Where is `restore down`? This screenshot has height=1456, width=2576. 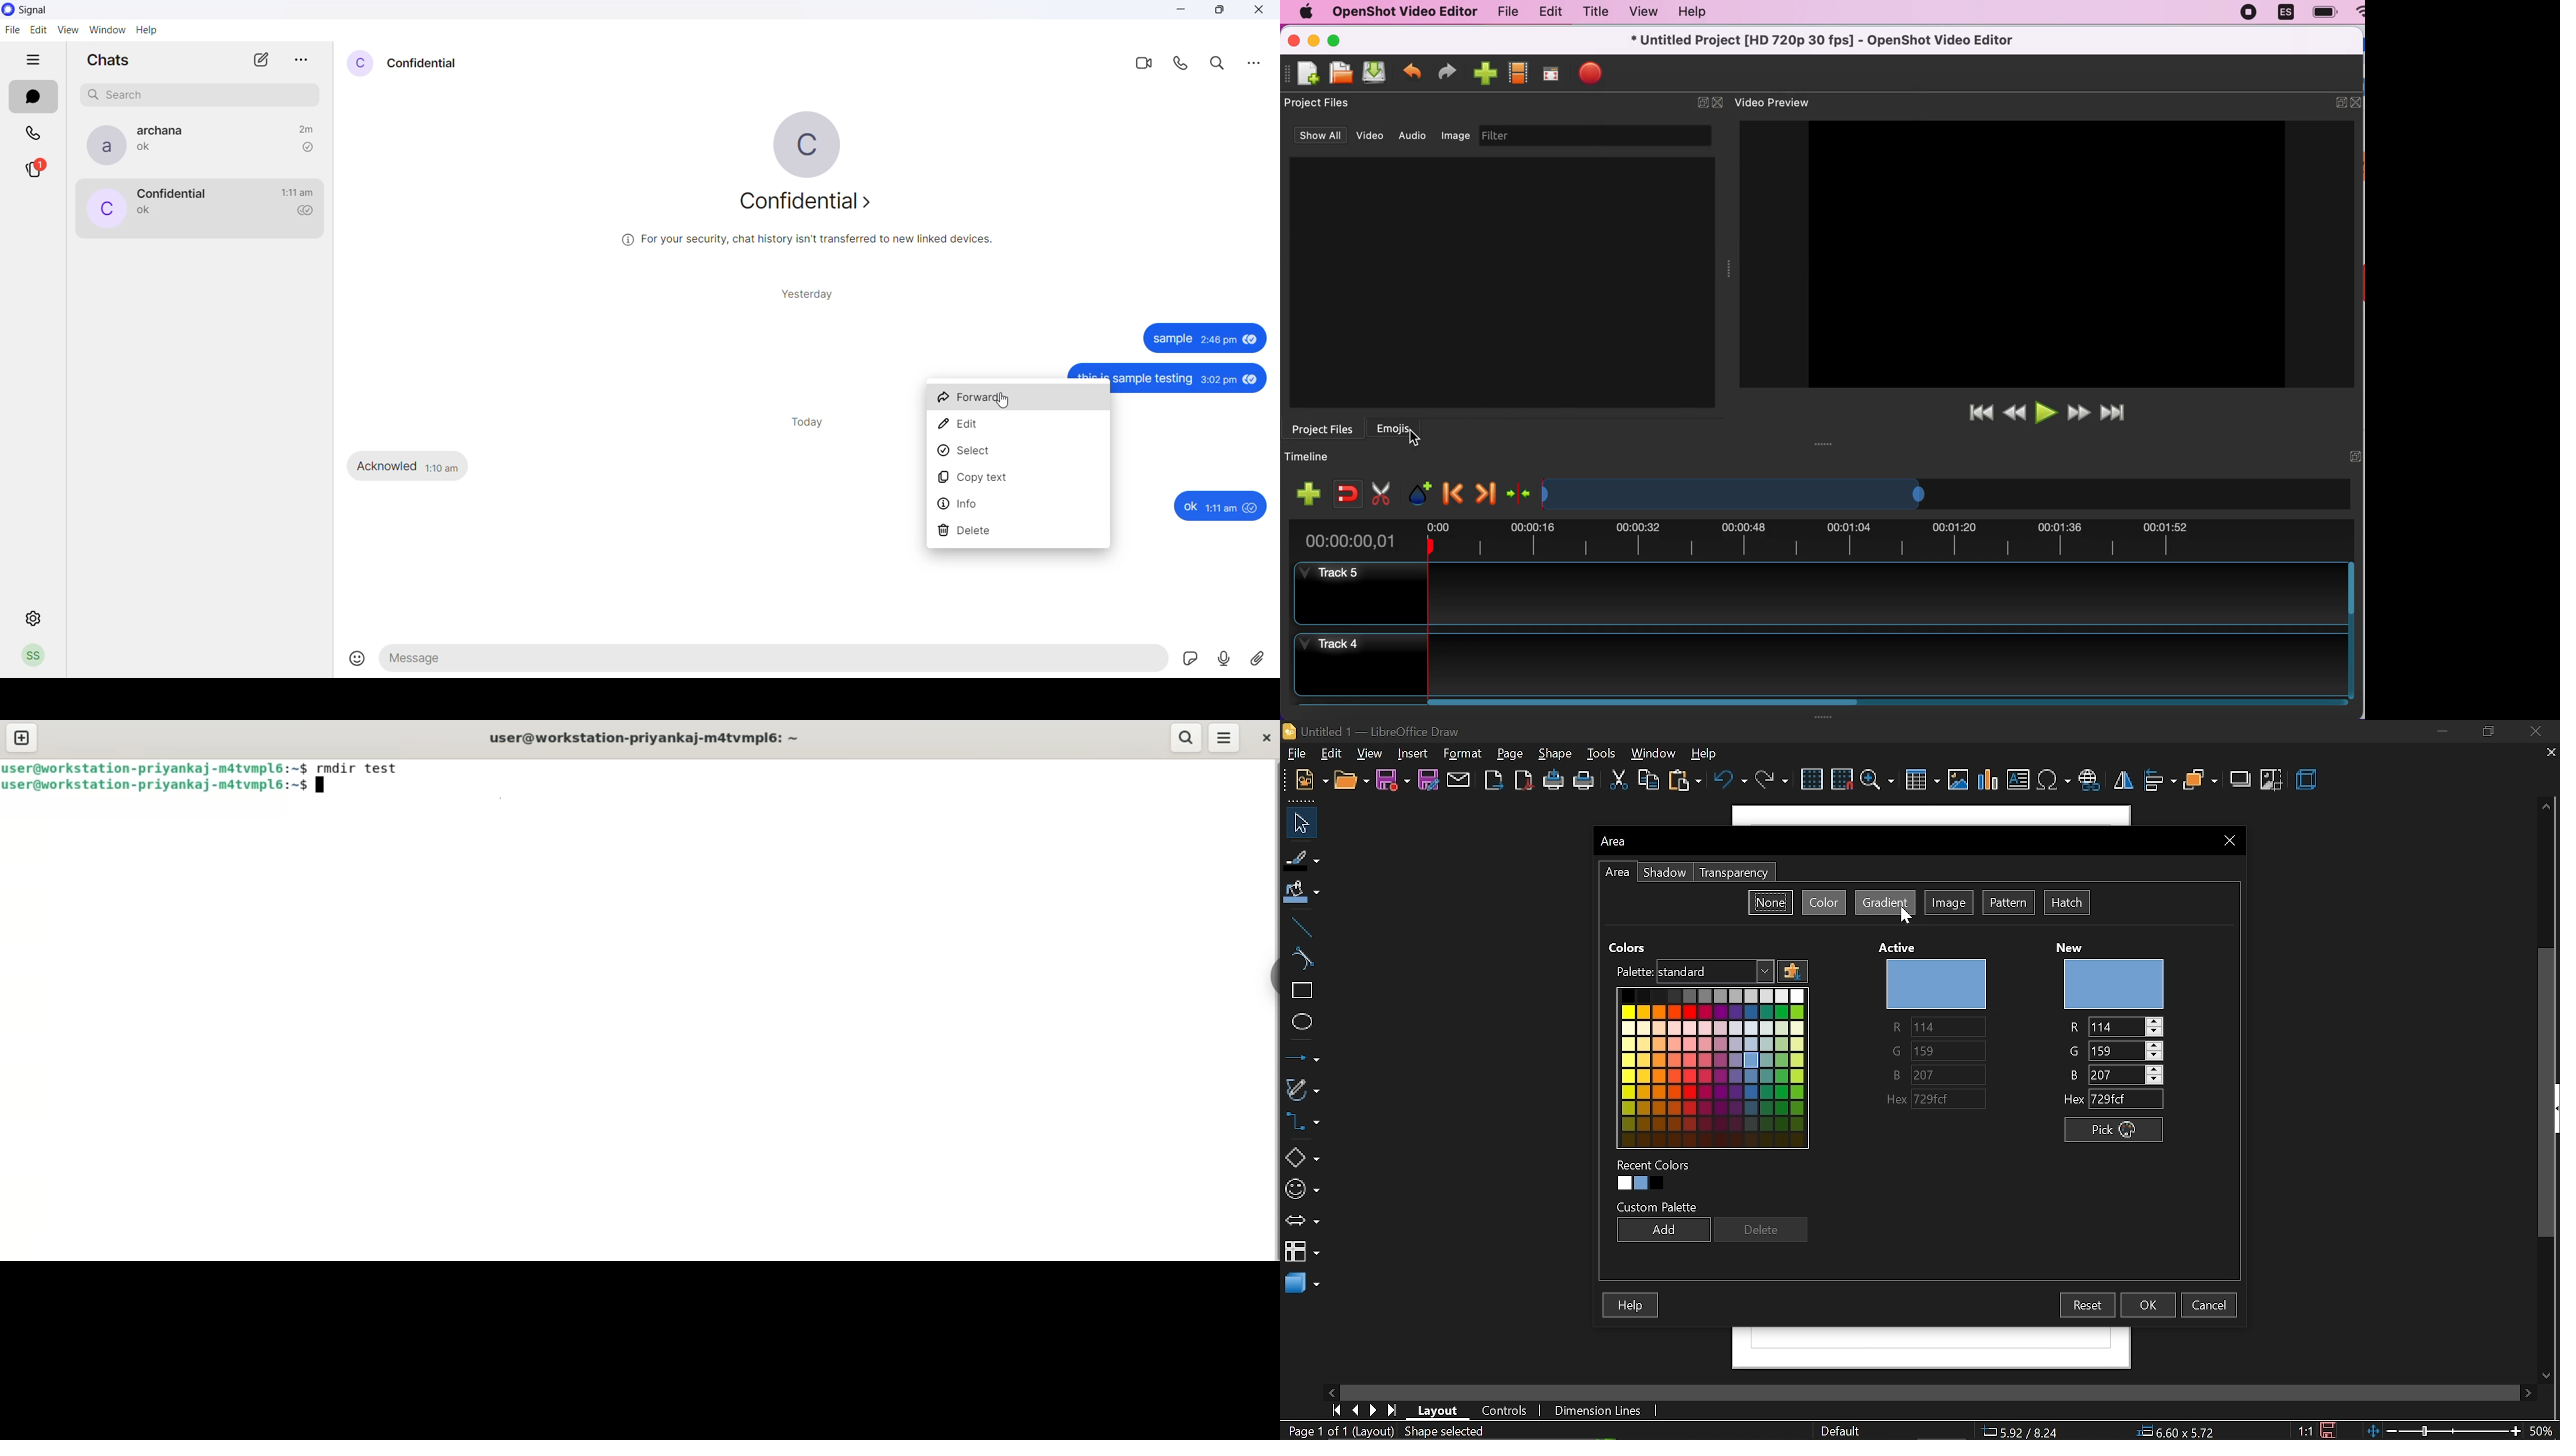 restore down is located at coordinates (2487, 731).